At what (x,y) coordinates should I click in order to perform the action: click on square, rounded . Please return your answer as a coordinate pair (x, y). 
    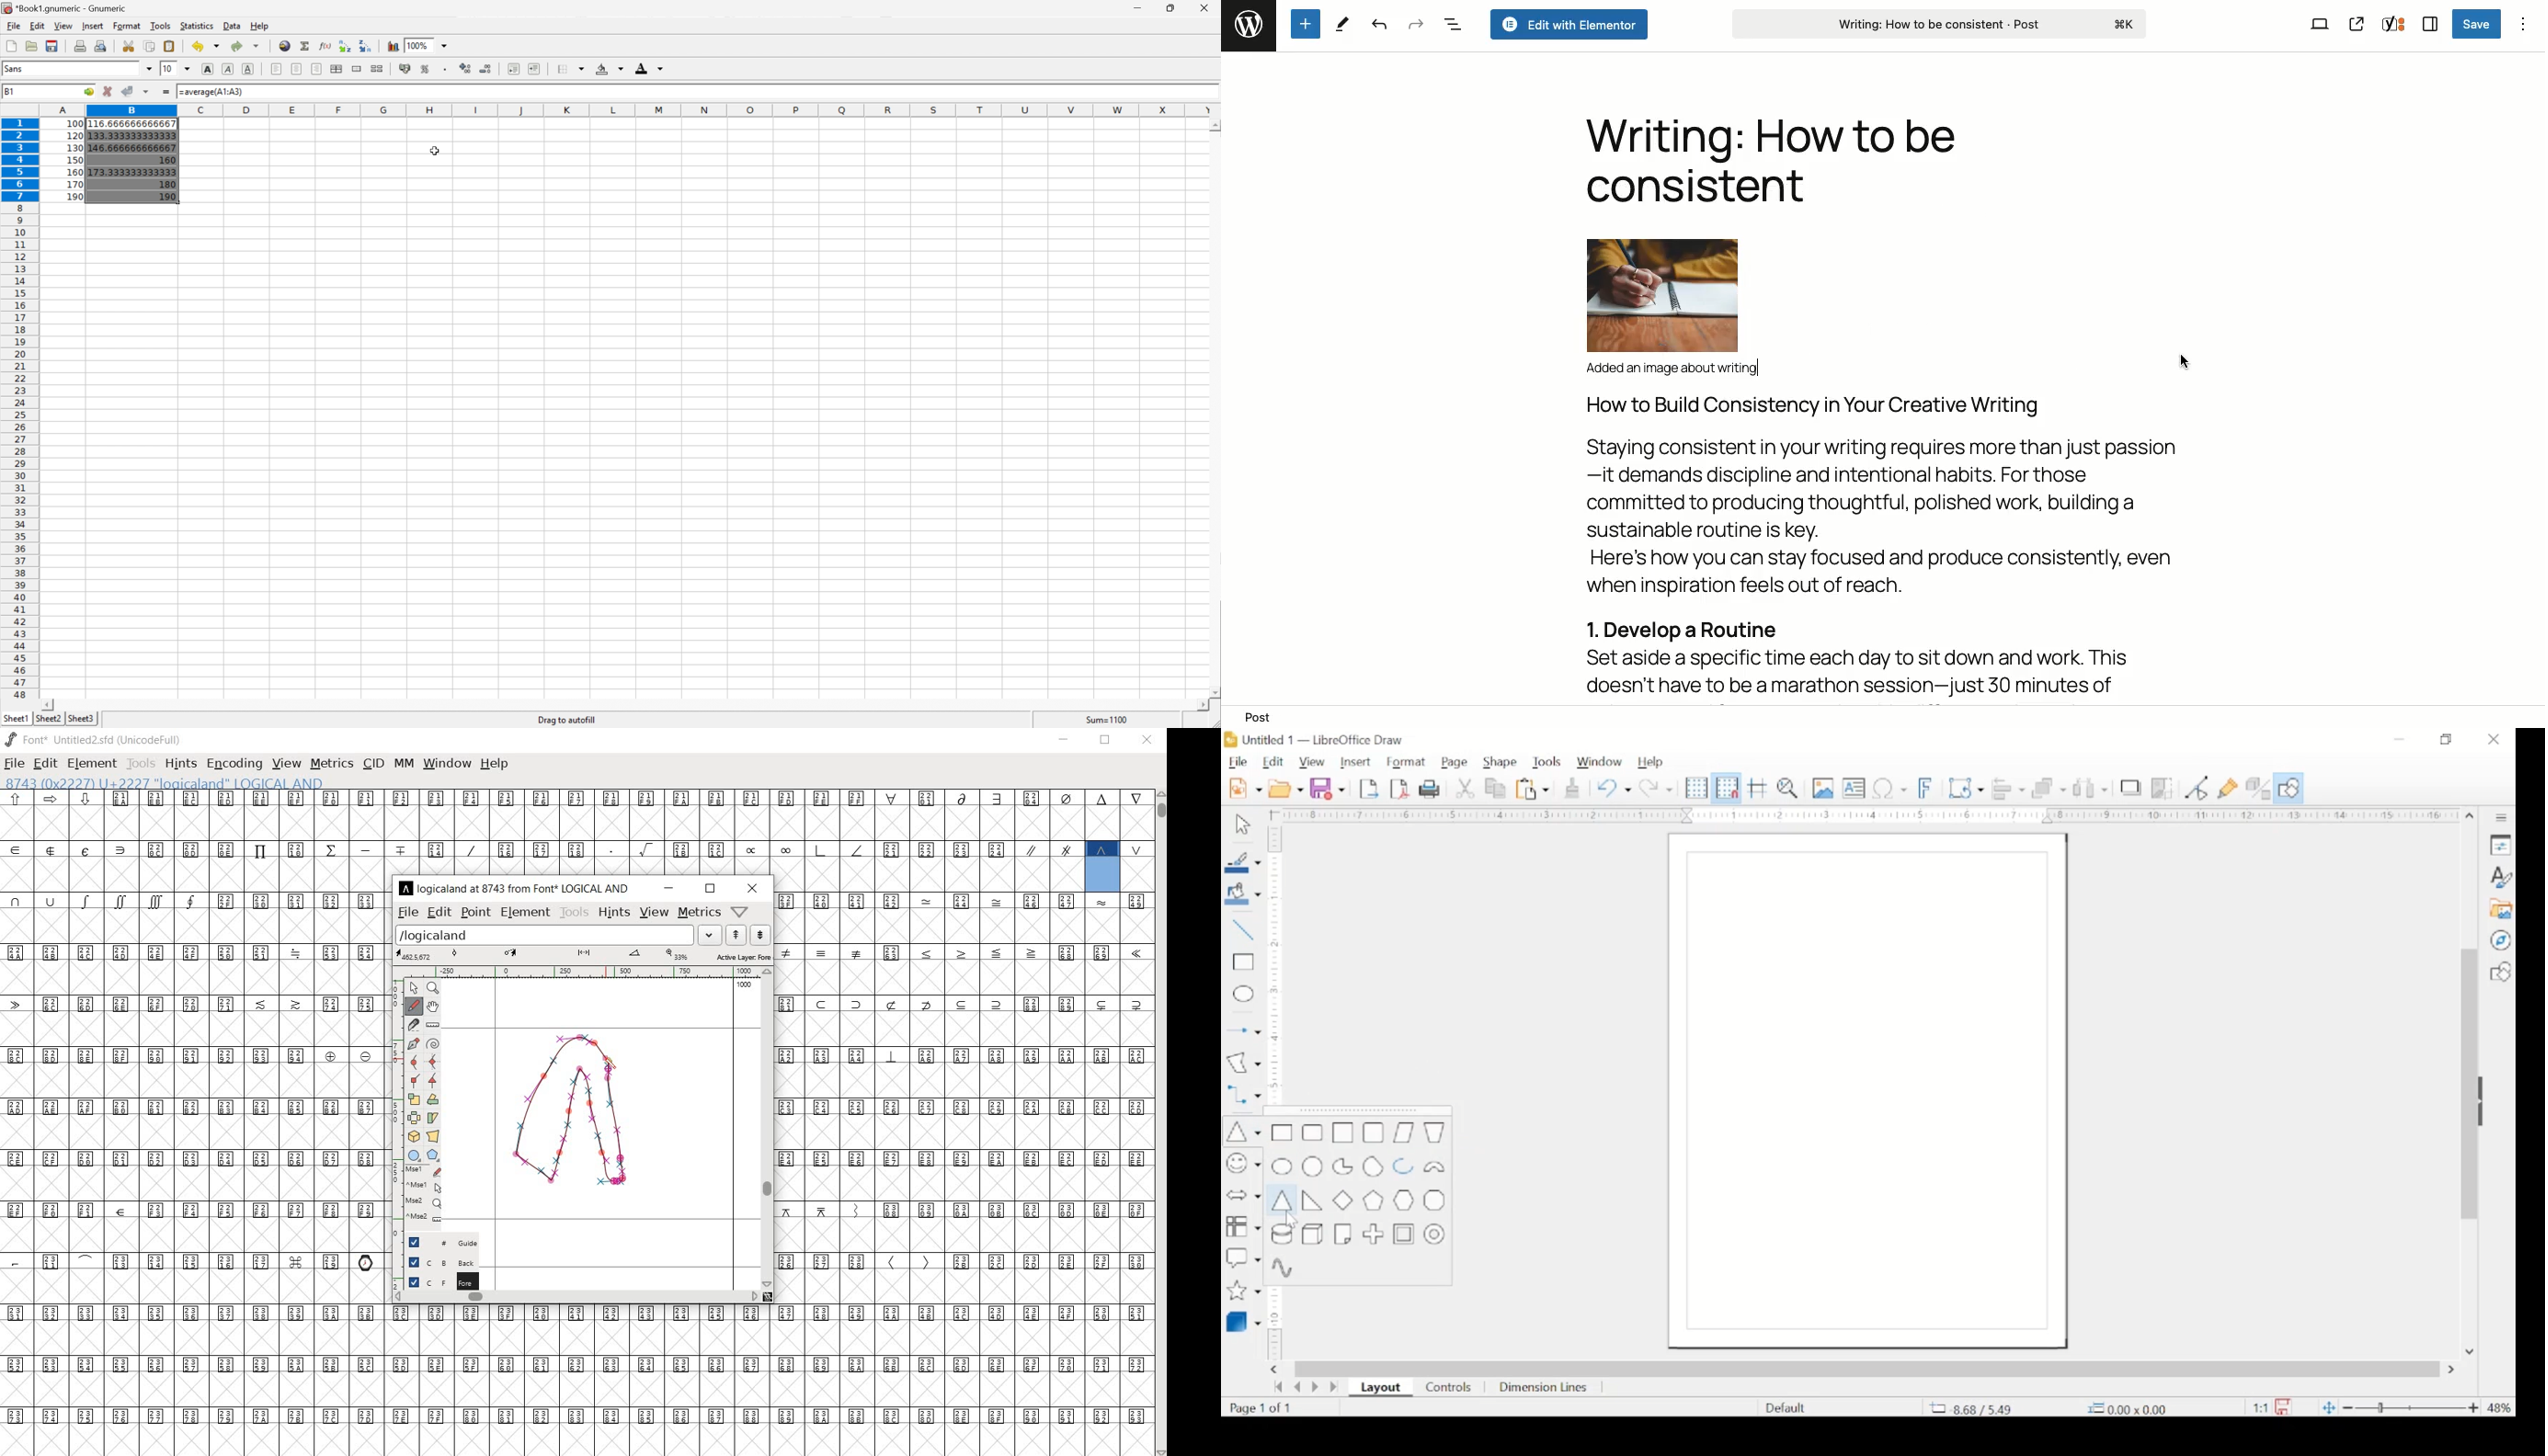
    Looking at the image, I should click on (1373, 1133).